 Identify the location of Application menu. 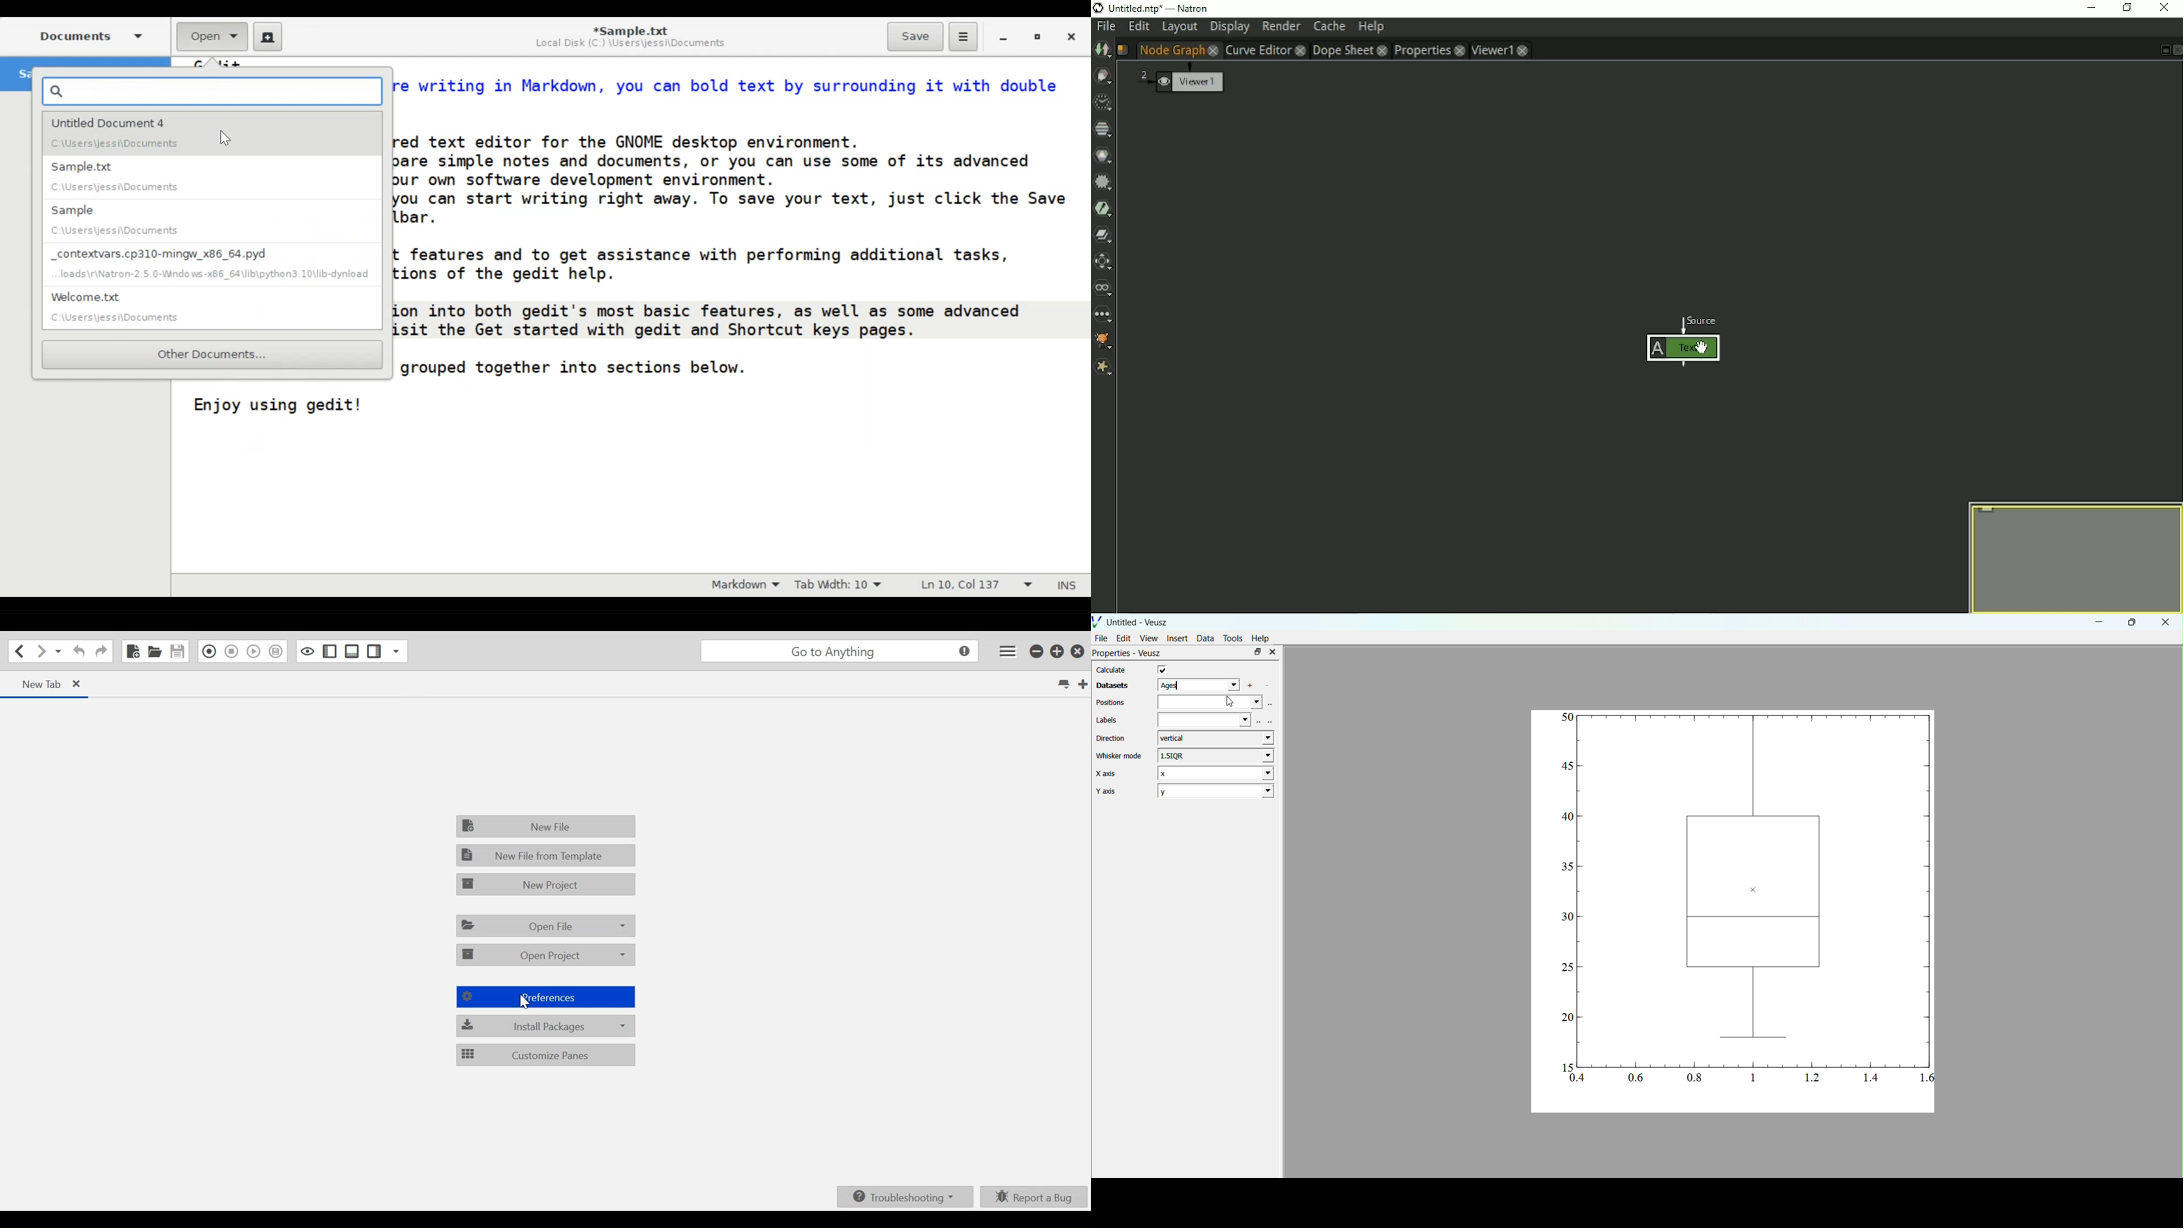
(1006, 652).